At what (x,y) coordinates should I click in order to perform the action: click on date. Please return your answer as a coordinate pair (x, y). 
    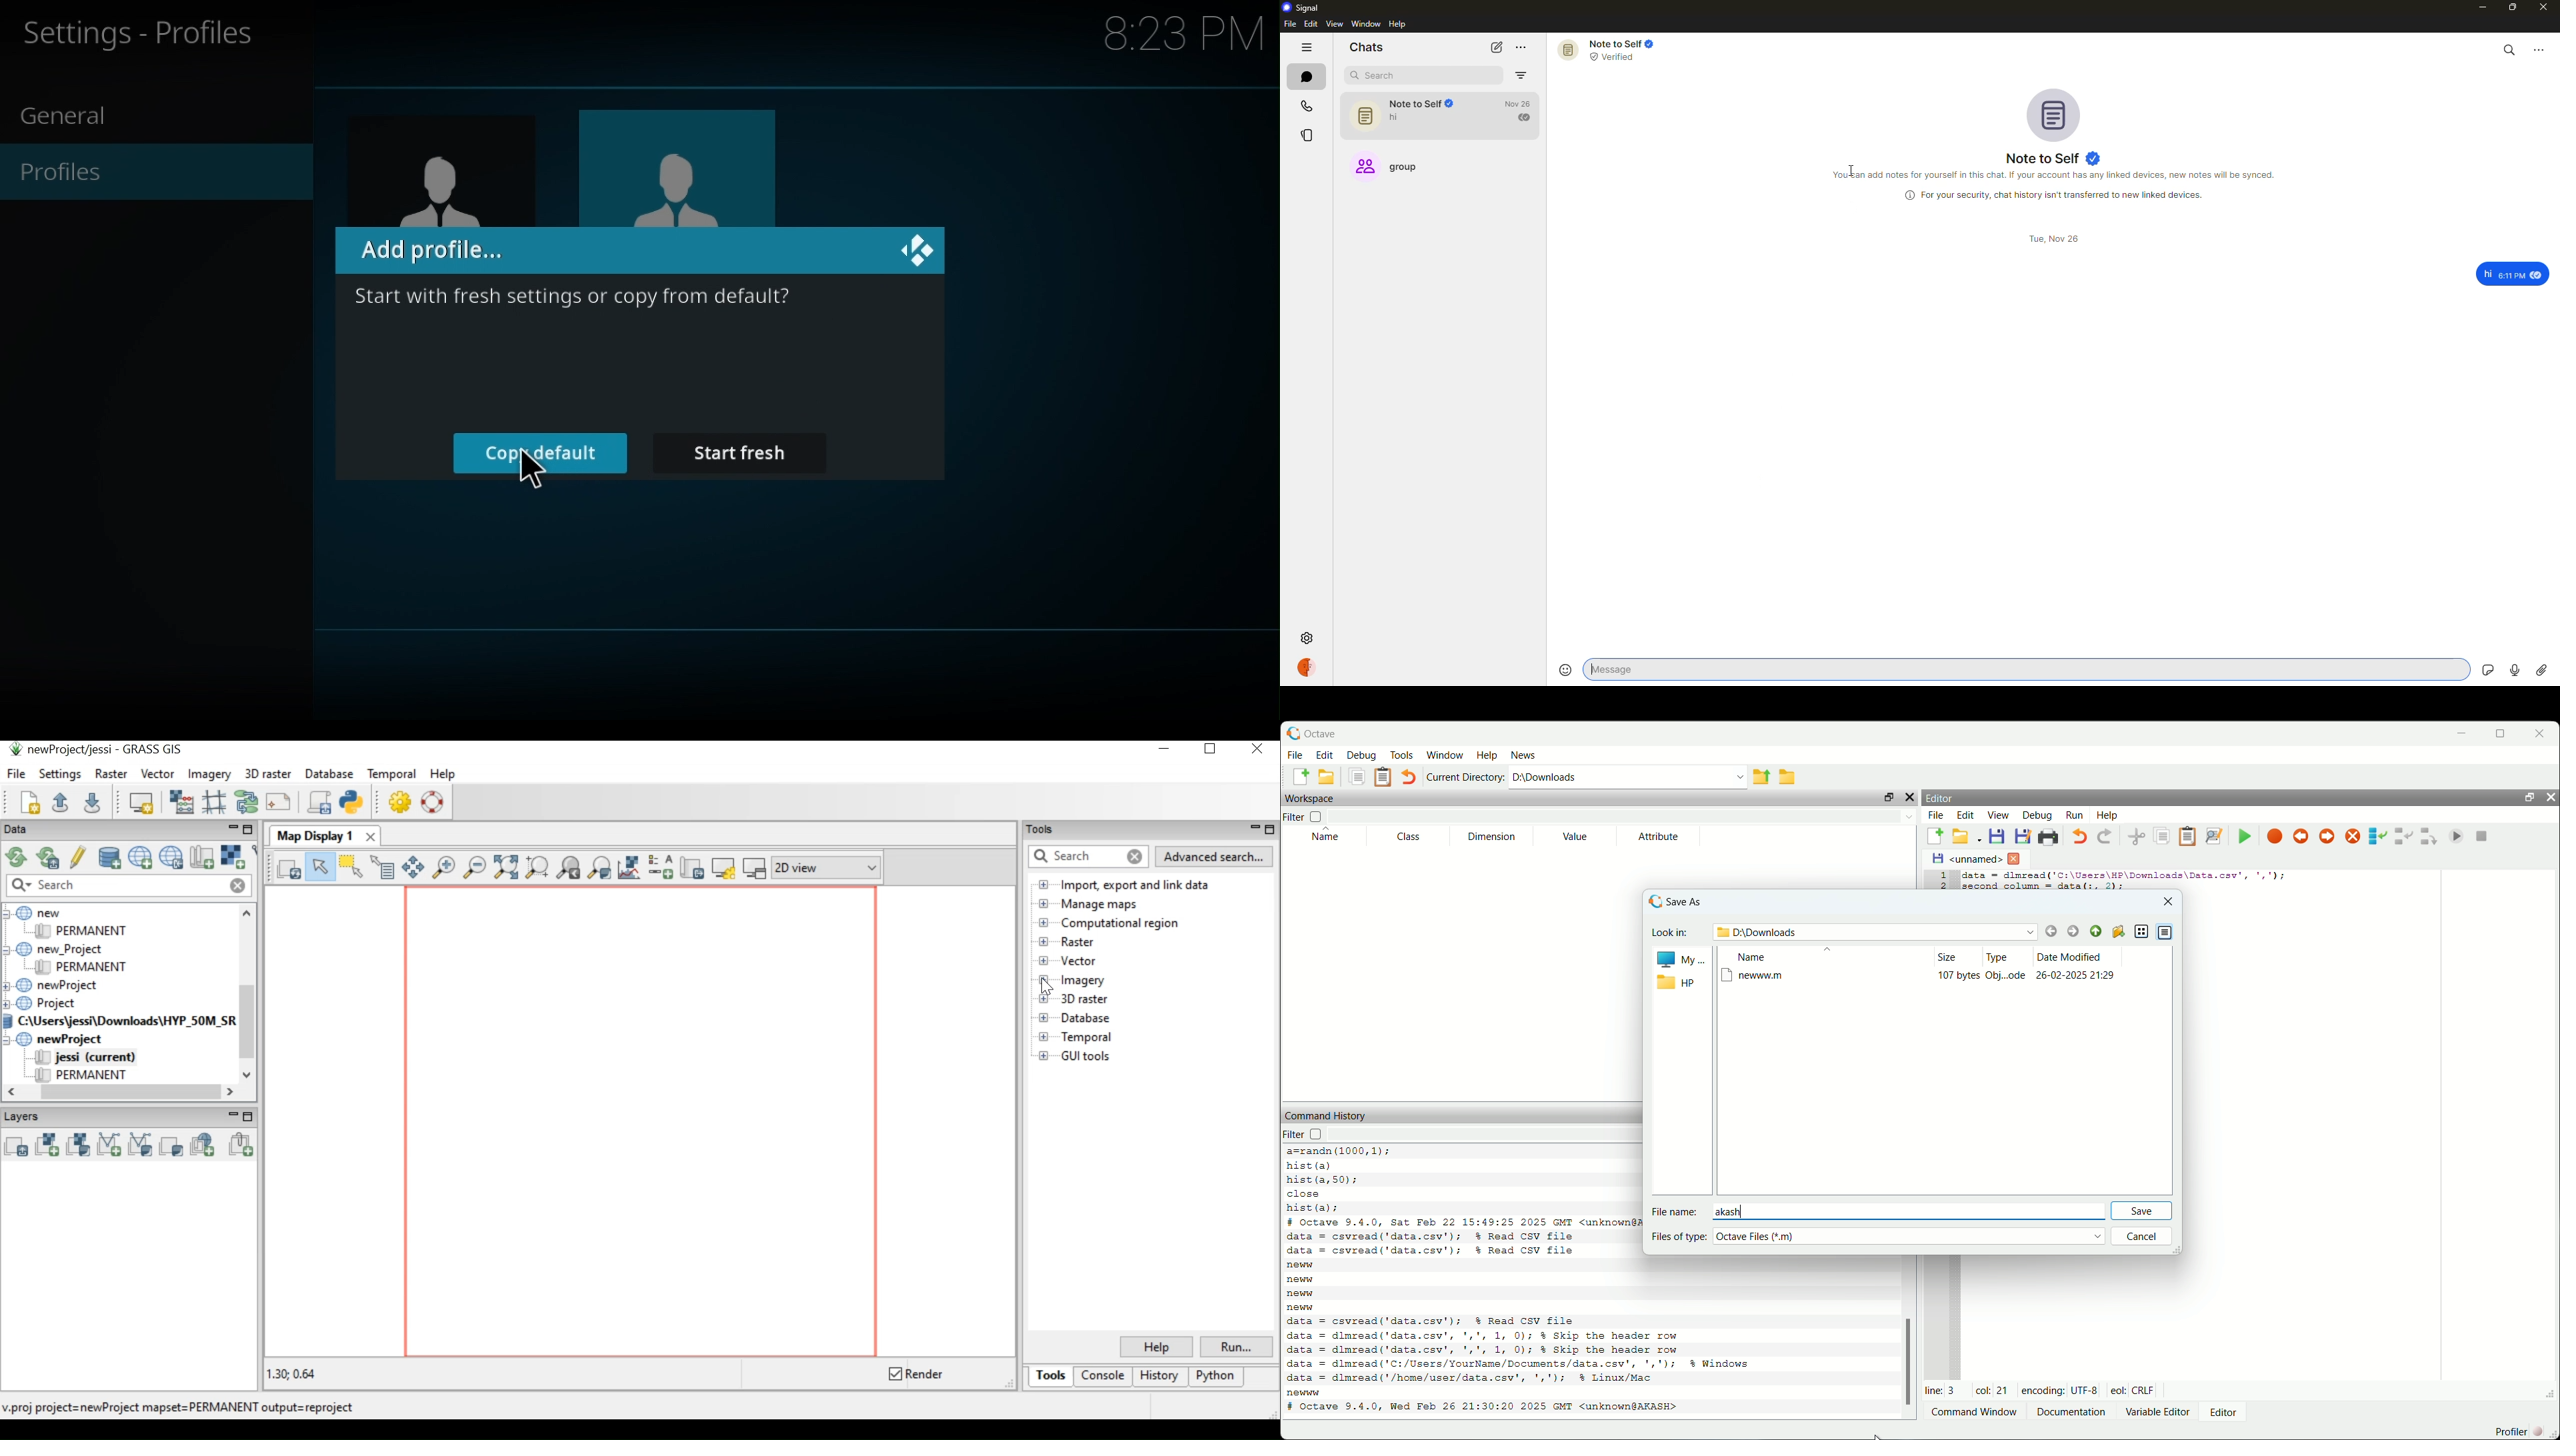
    Looking at the image, I should click on (2056, 239).